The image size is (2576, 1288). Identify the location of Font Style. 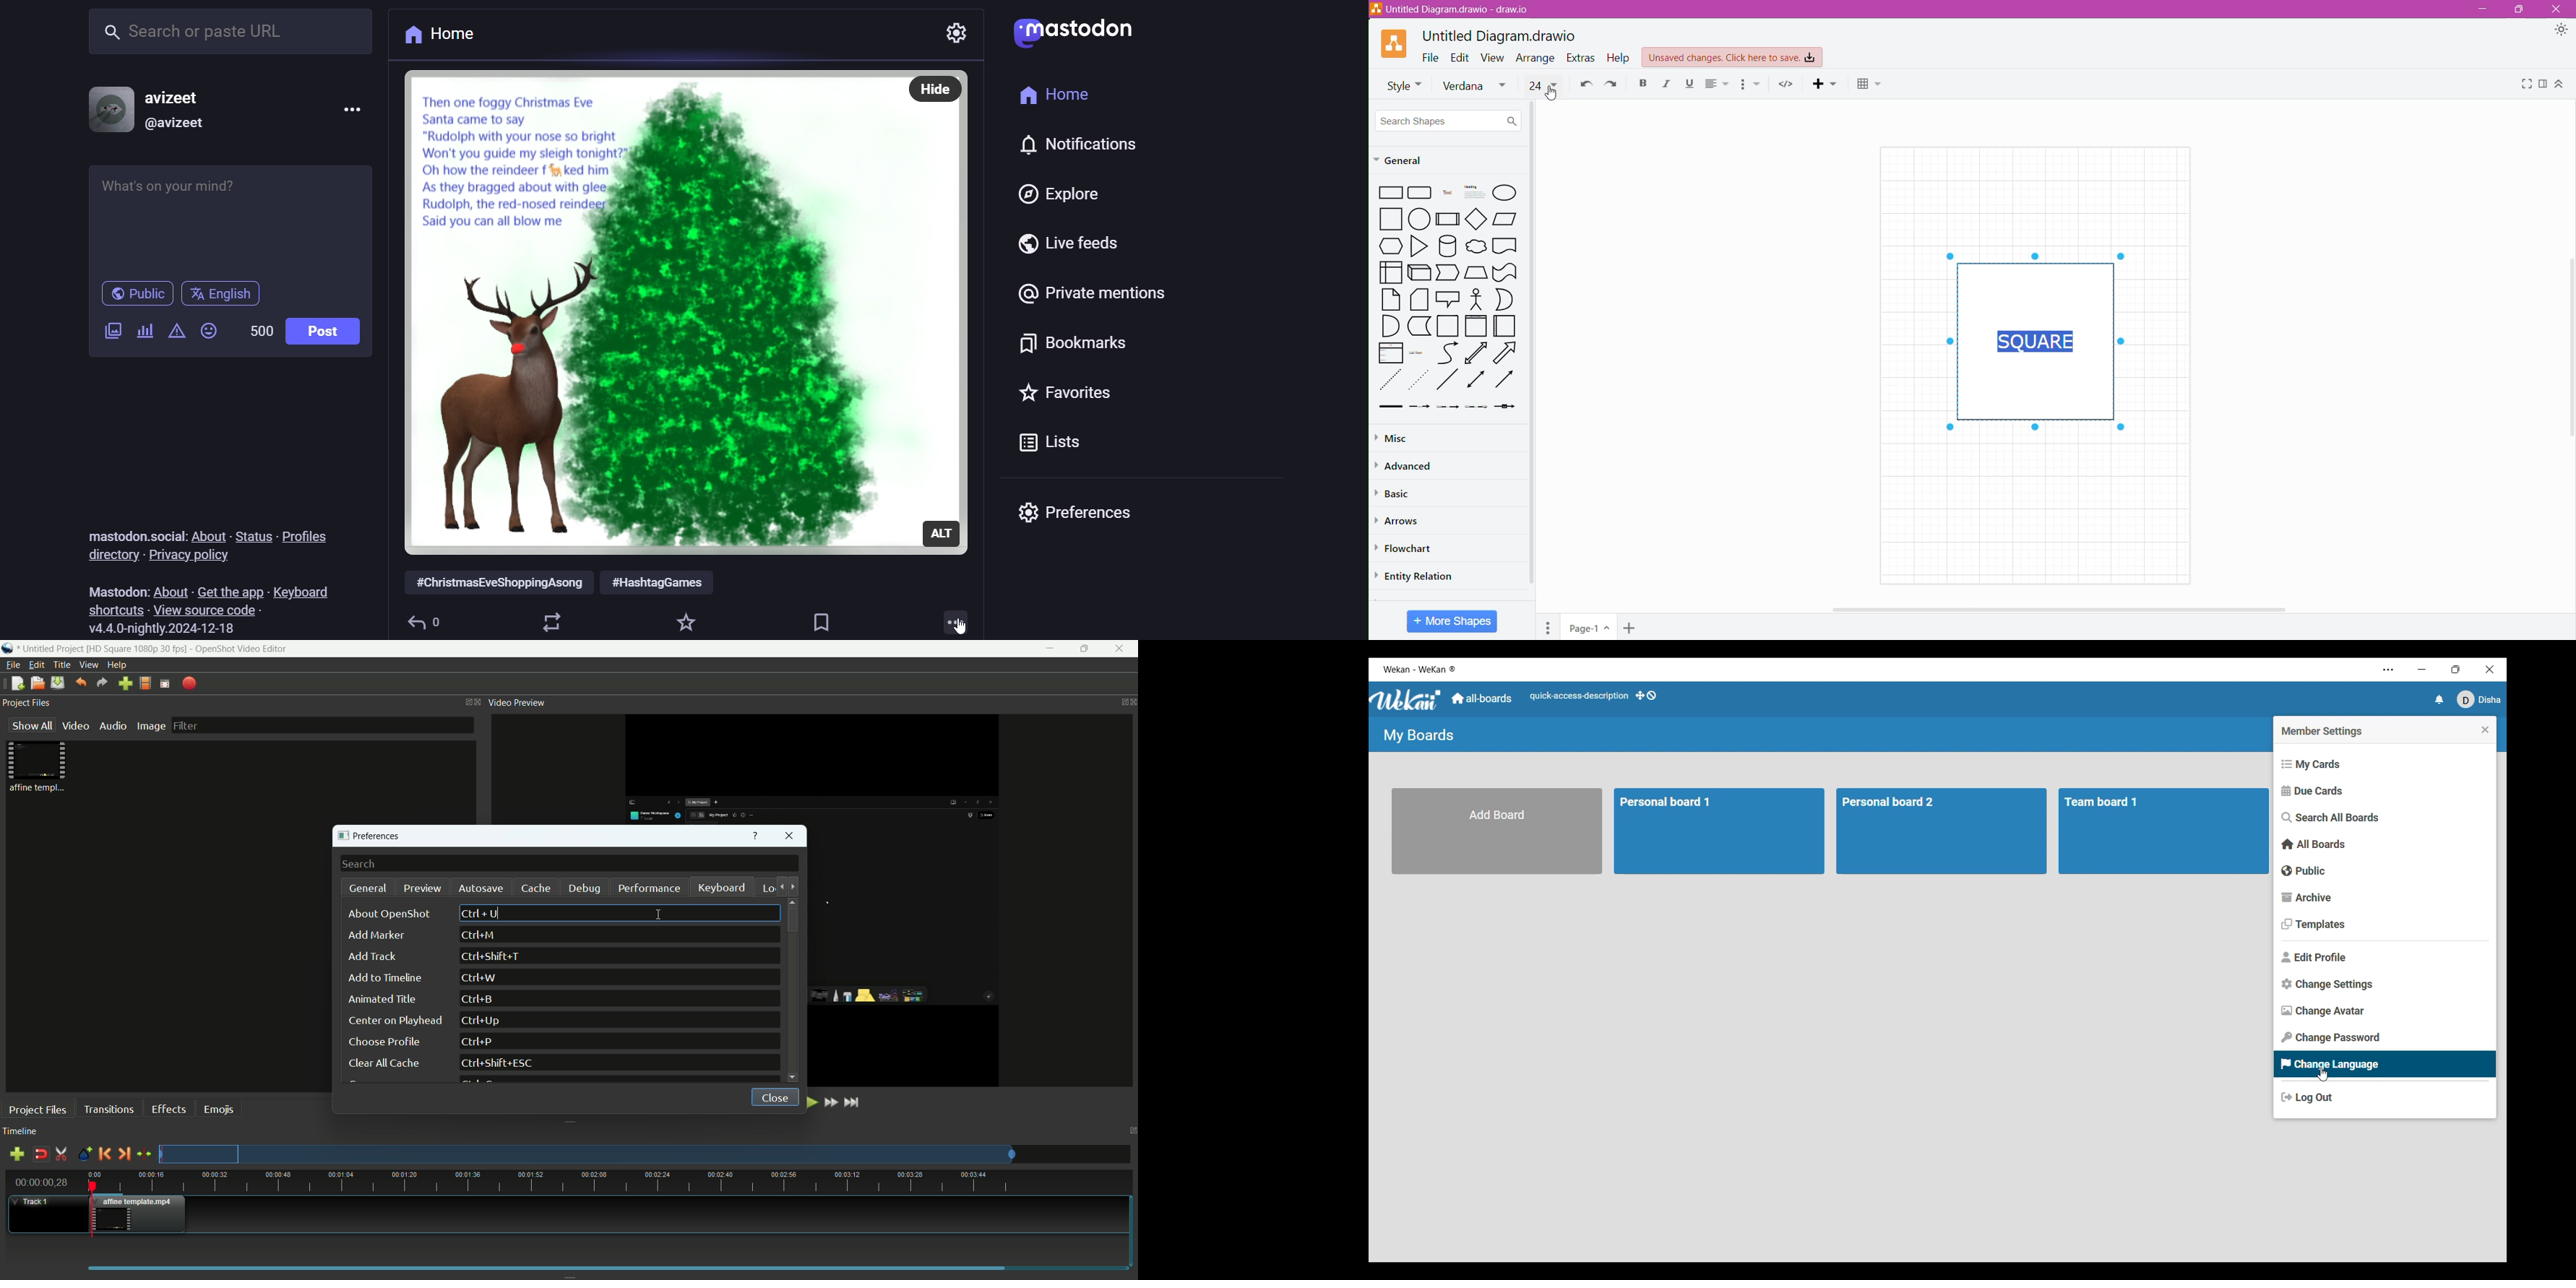
(1401, 86).